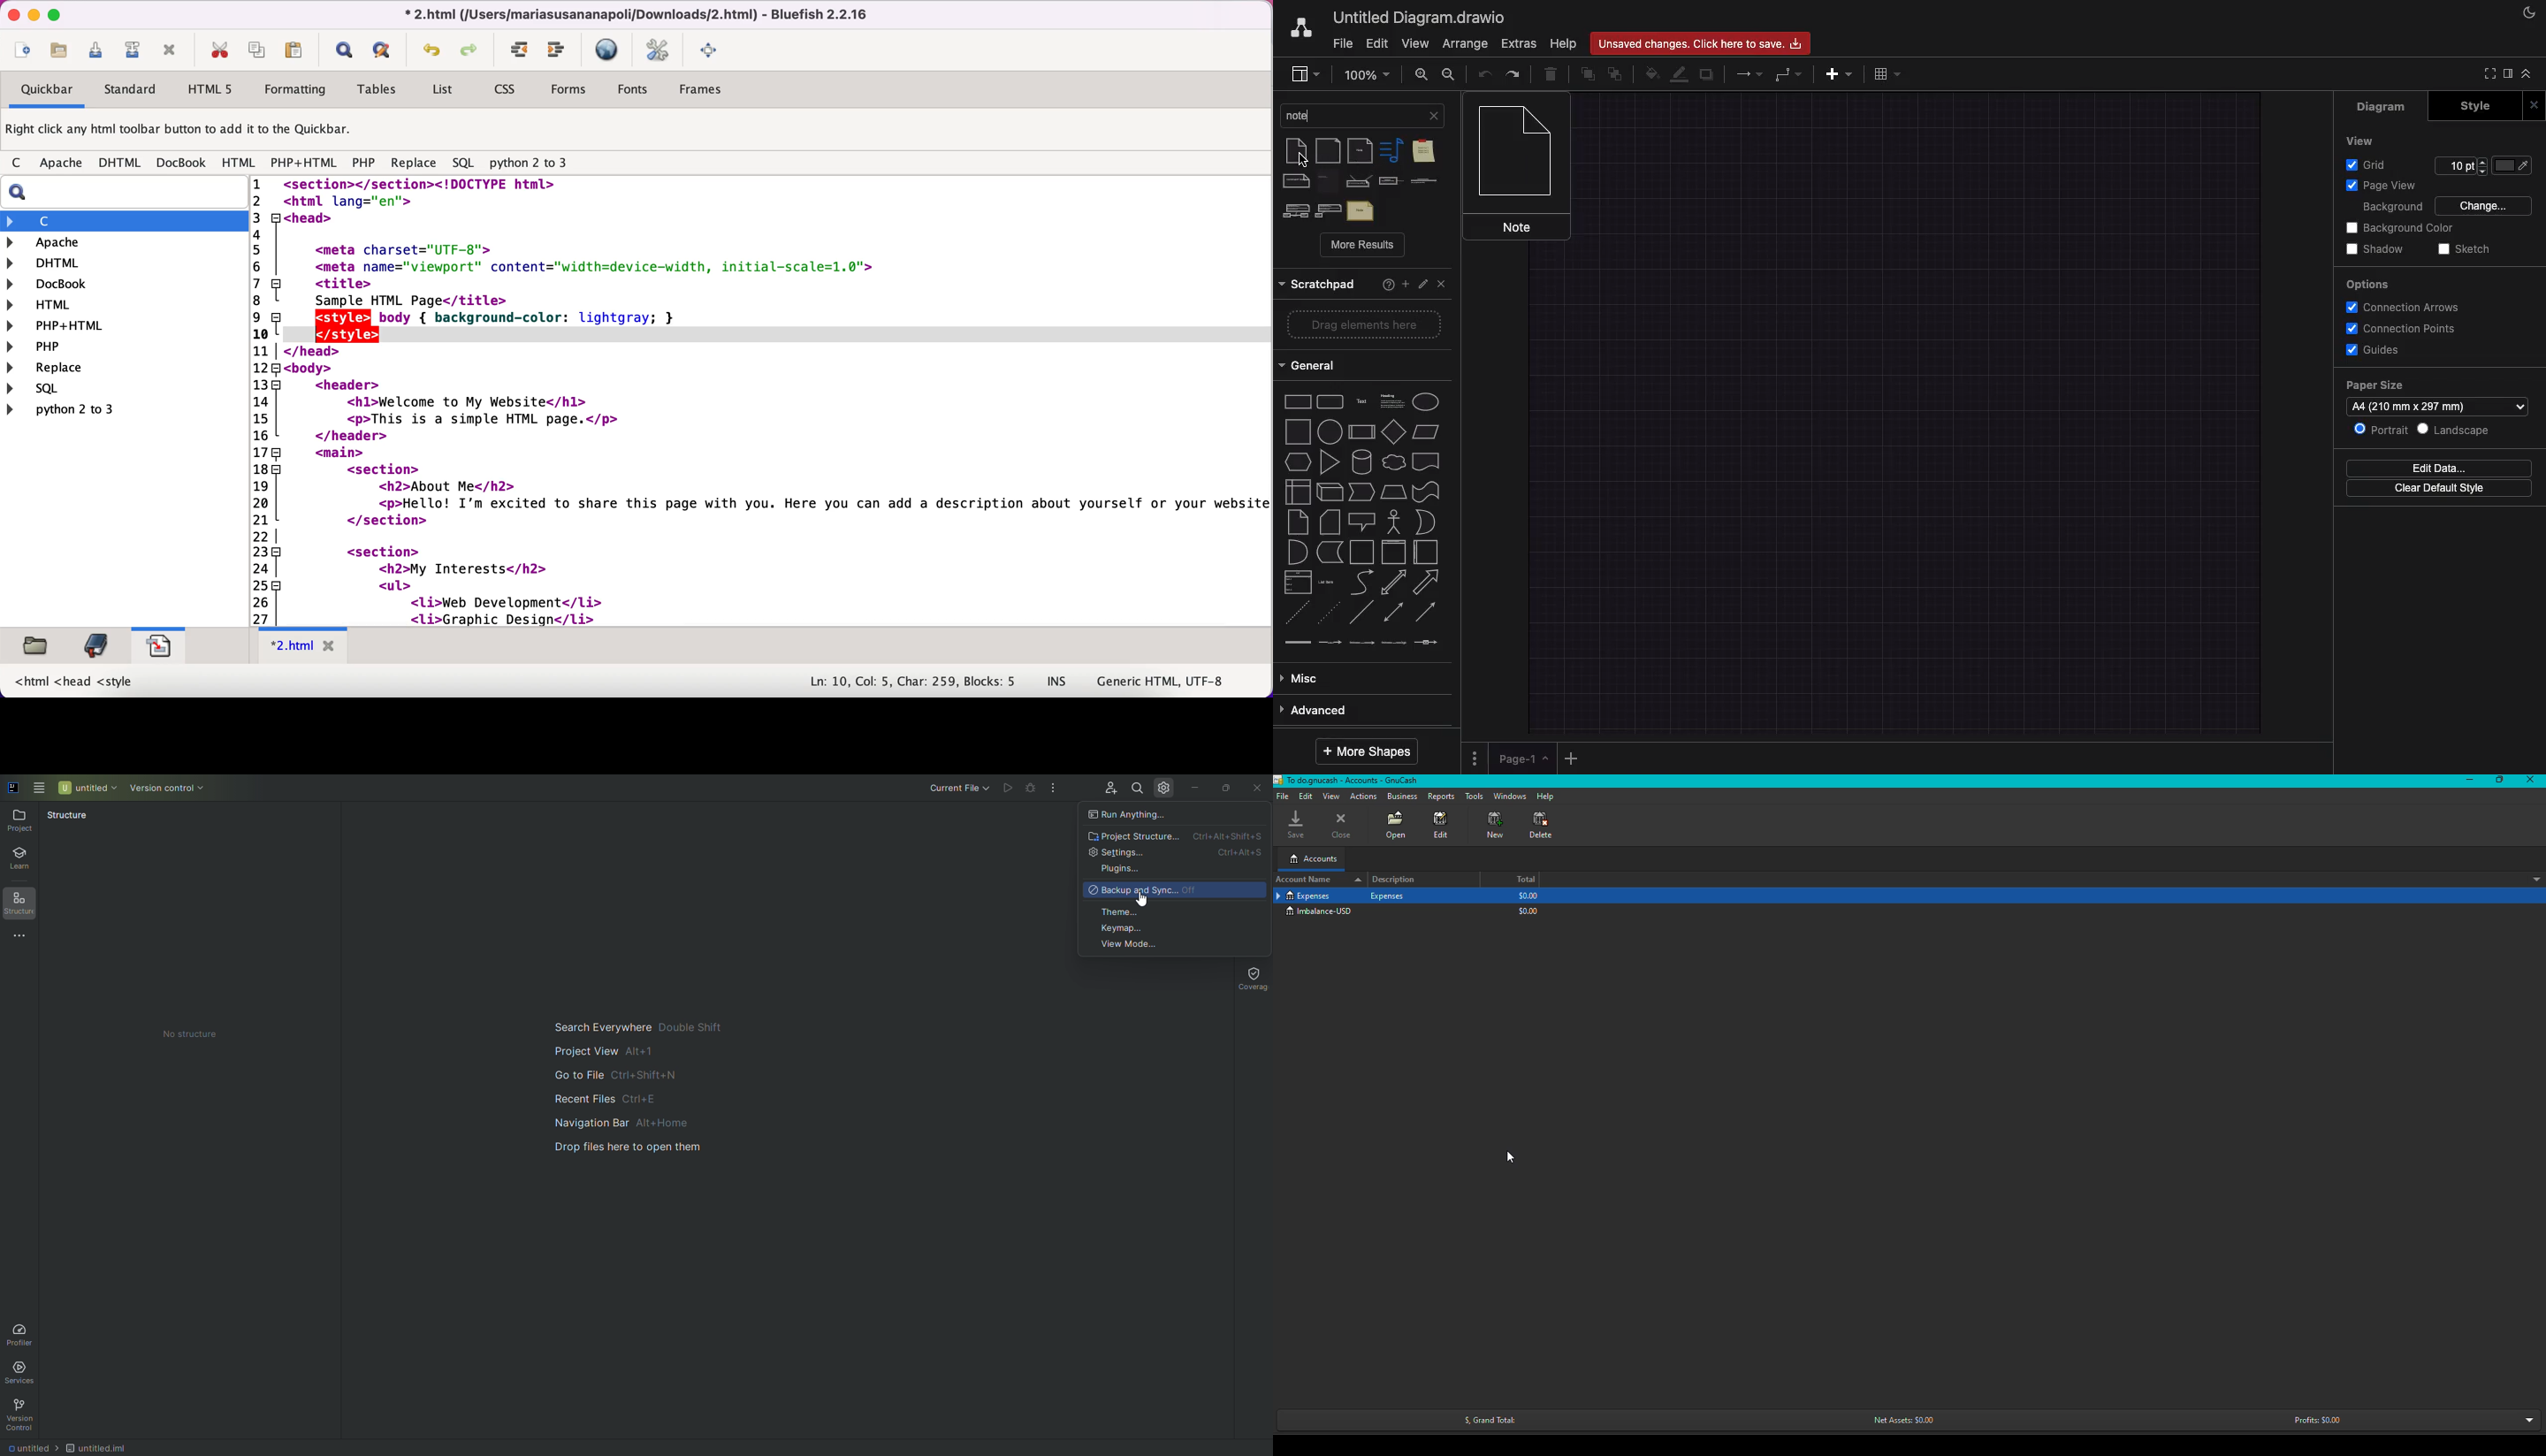  Describe the element at coordinates (1350, 114) in the screenshot. I see `search bar.current search:Note` at that location.